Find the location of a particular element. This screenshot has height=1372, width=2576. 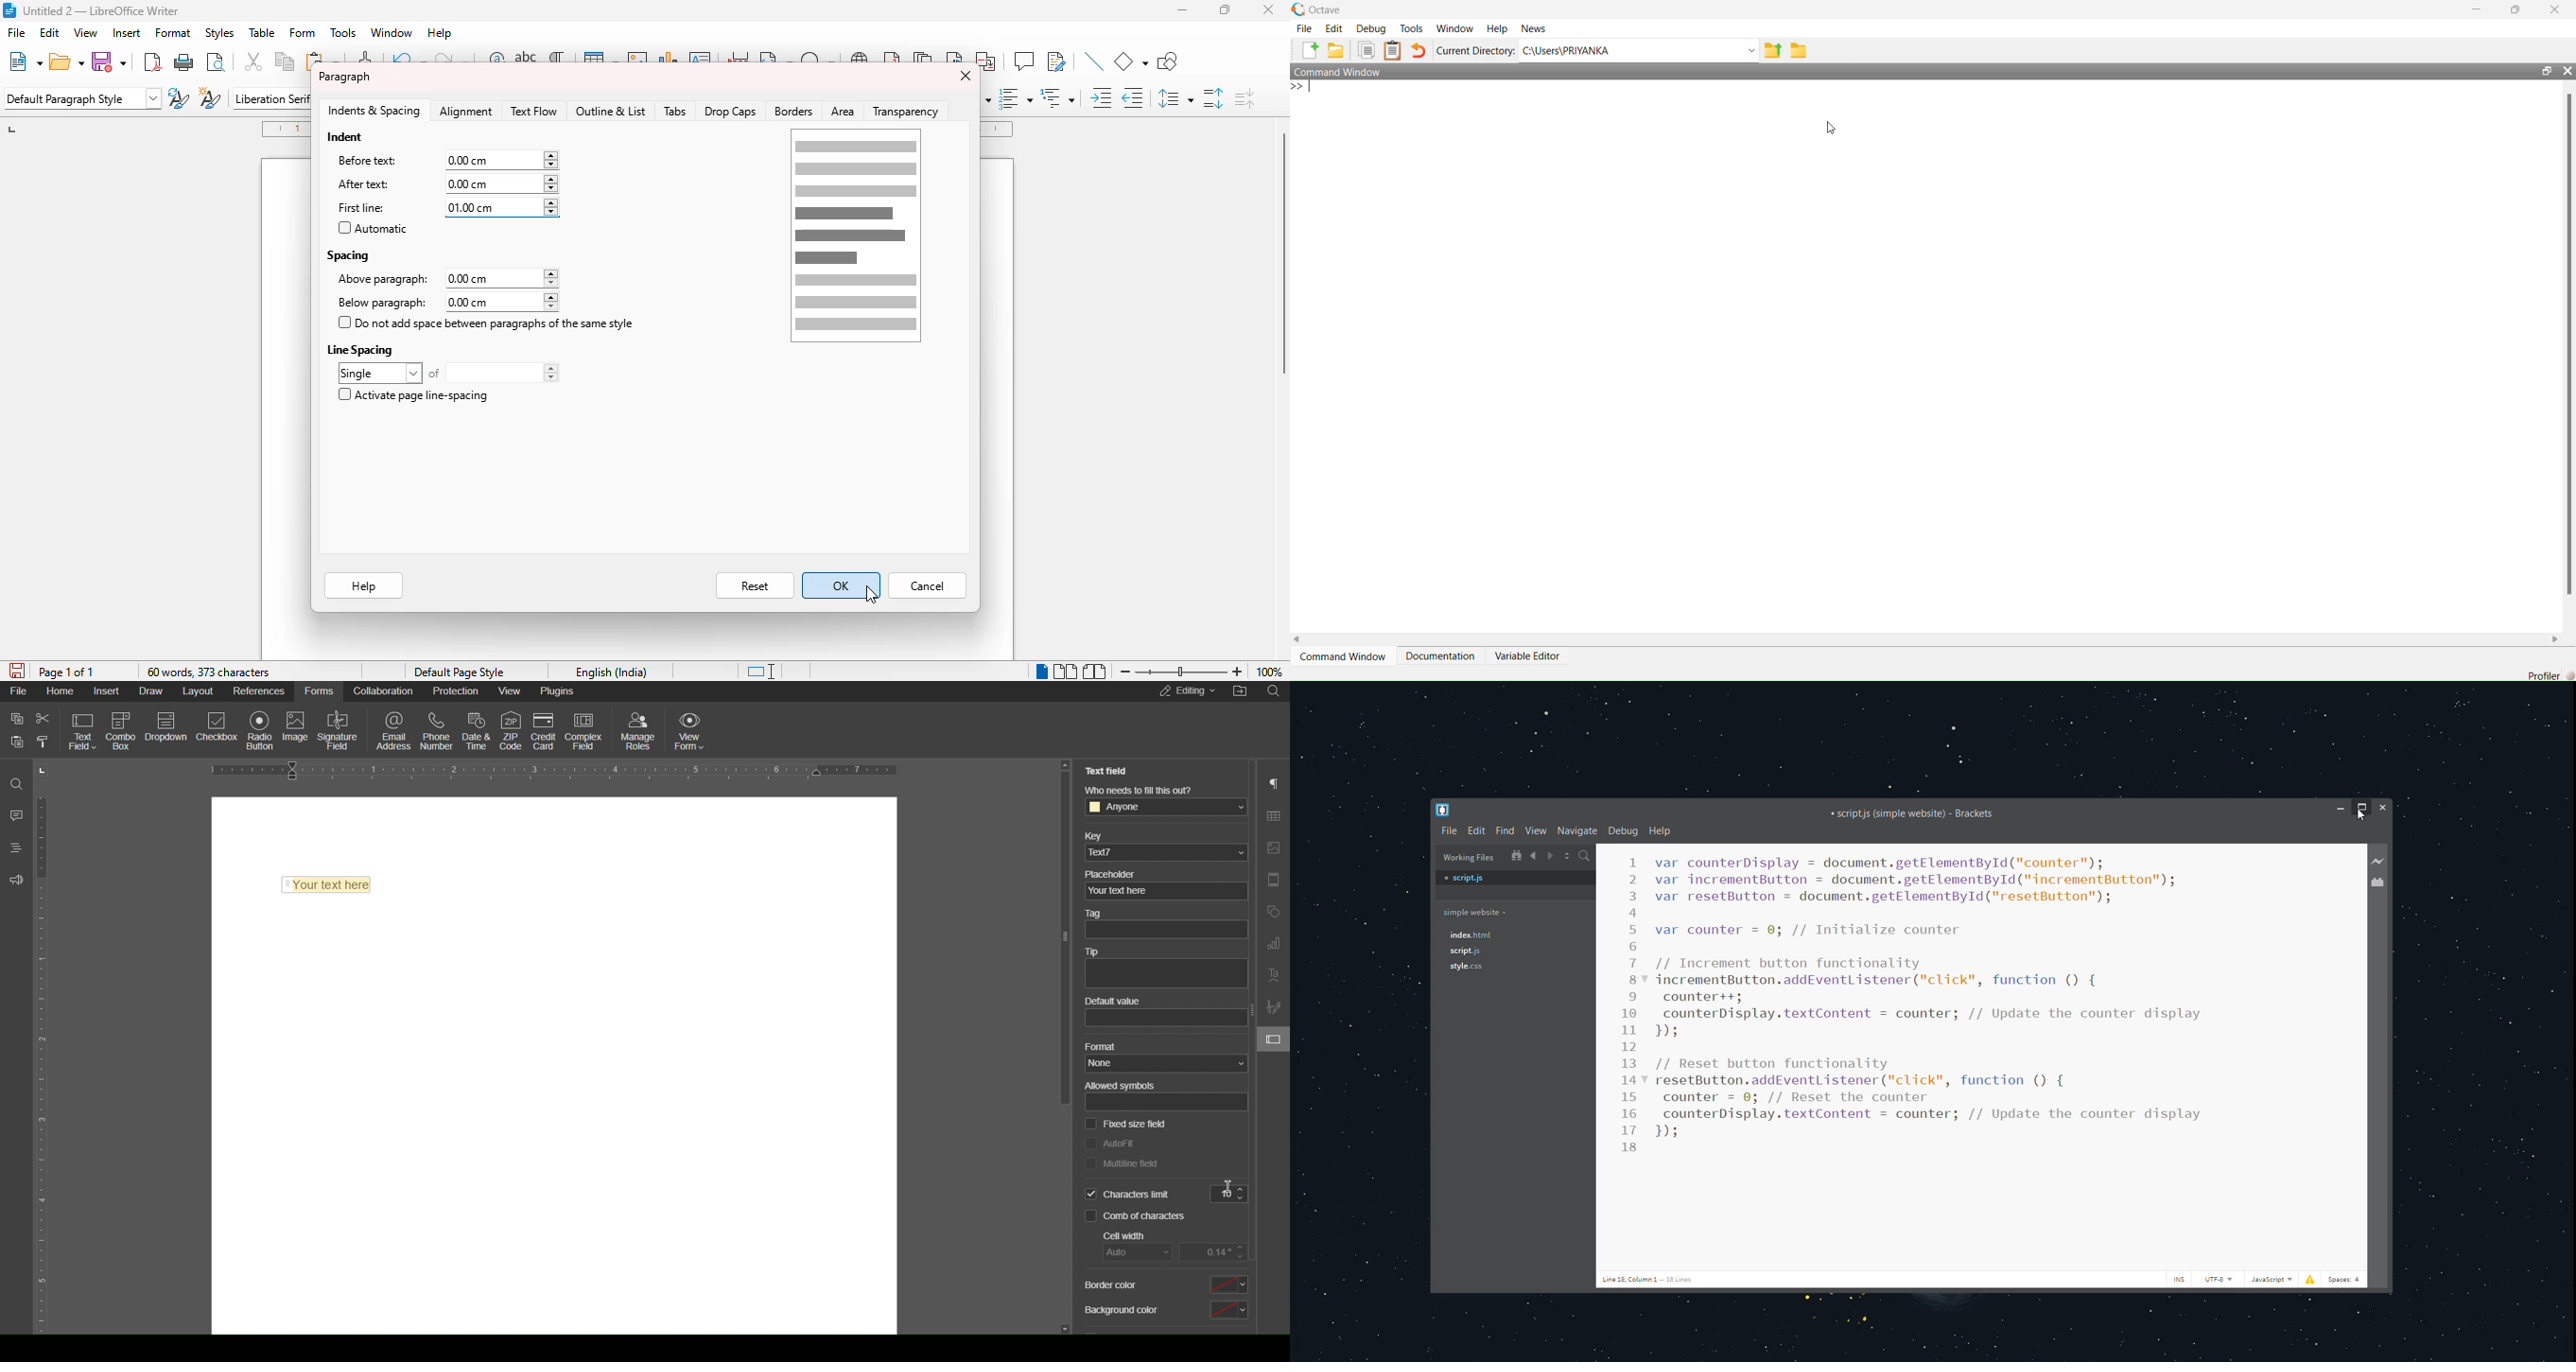

One directory up is located at coordinates (1771, 51).